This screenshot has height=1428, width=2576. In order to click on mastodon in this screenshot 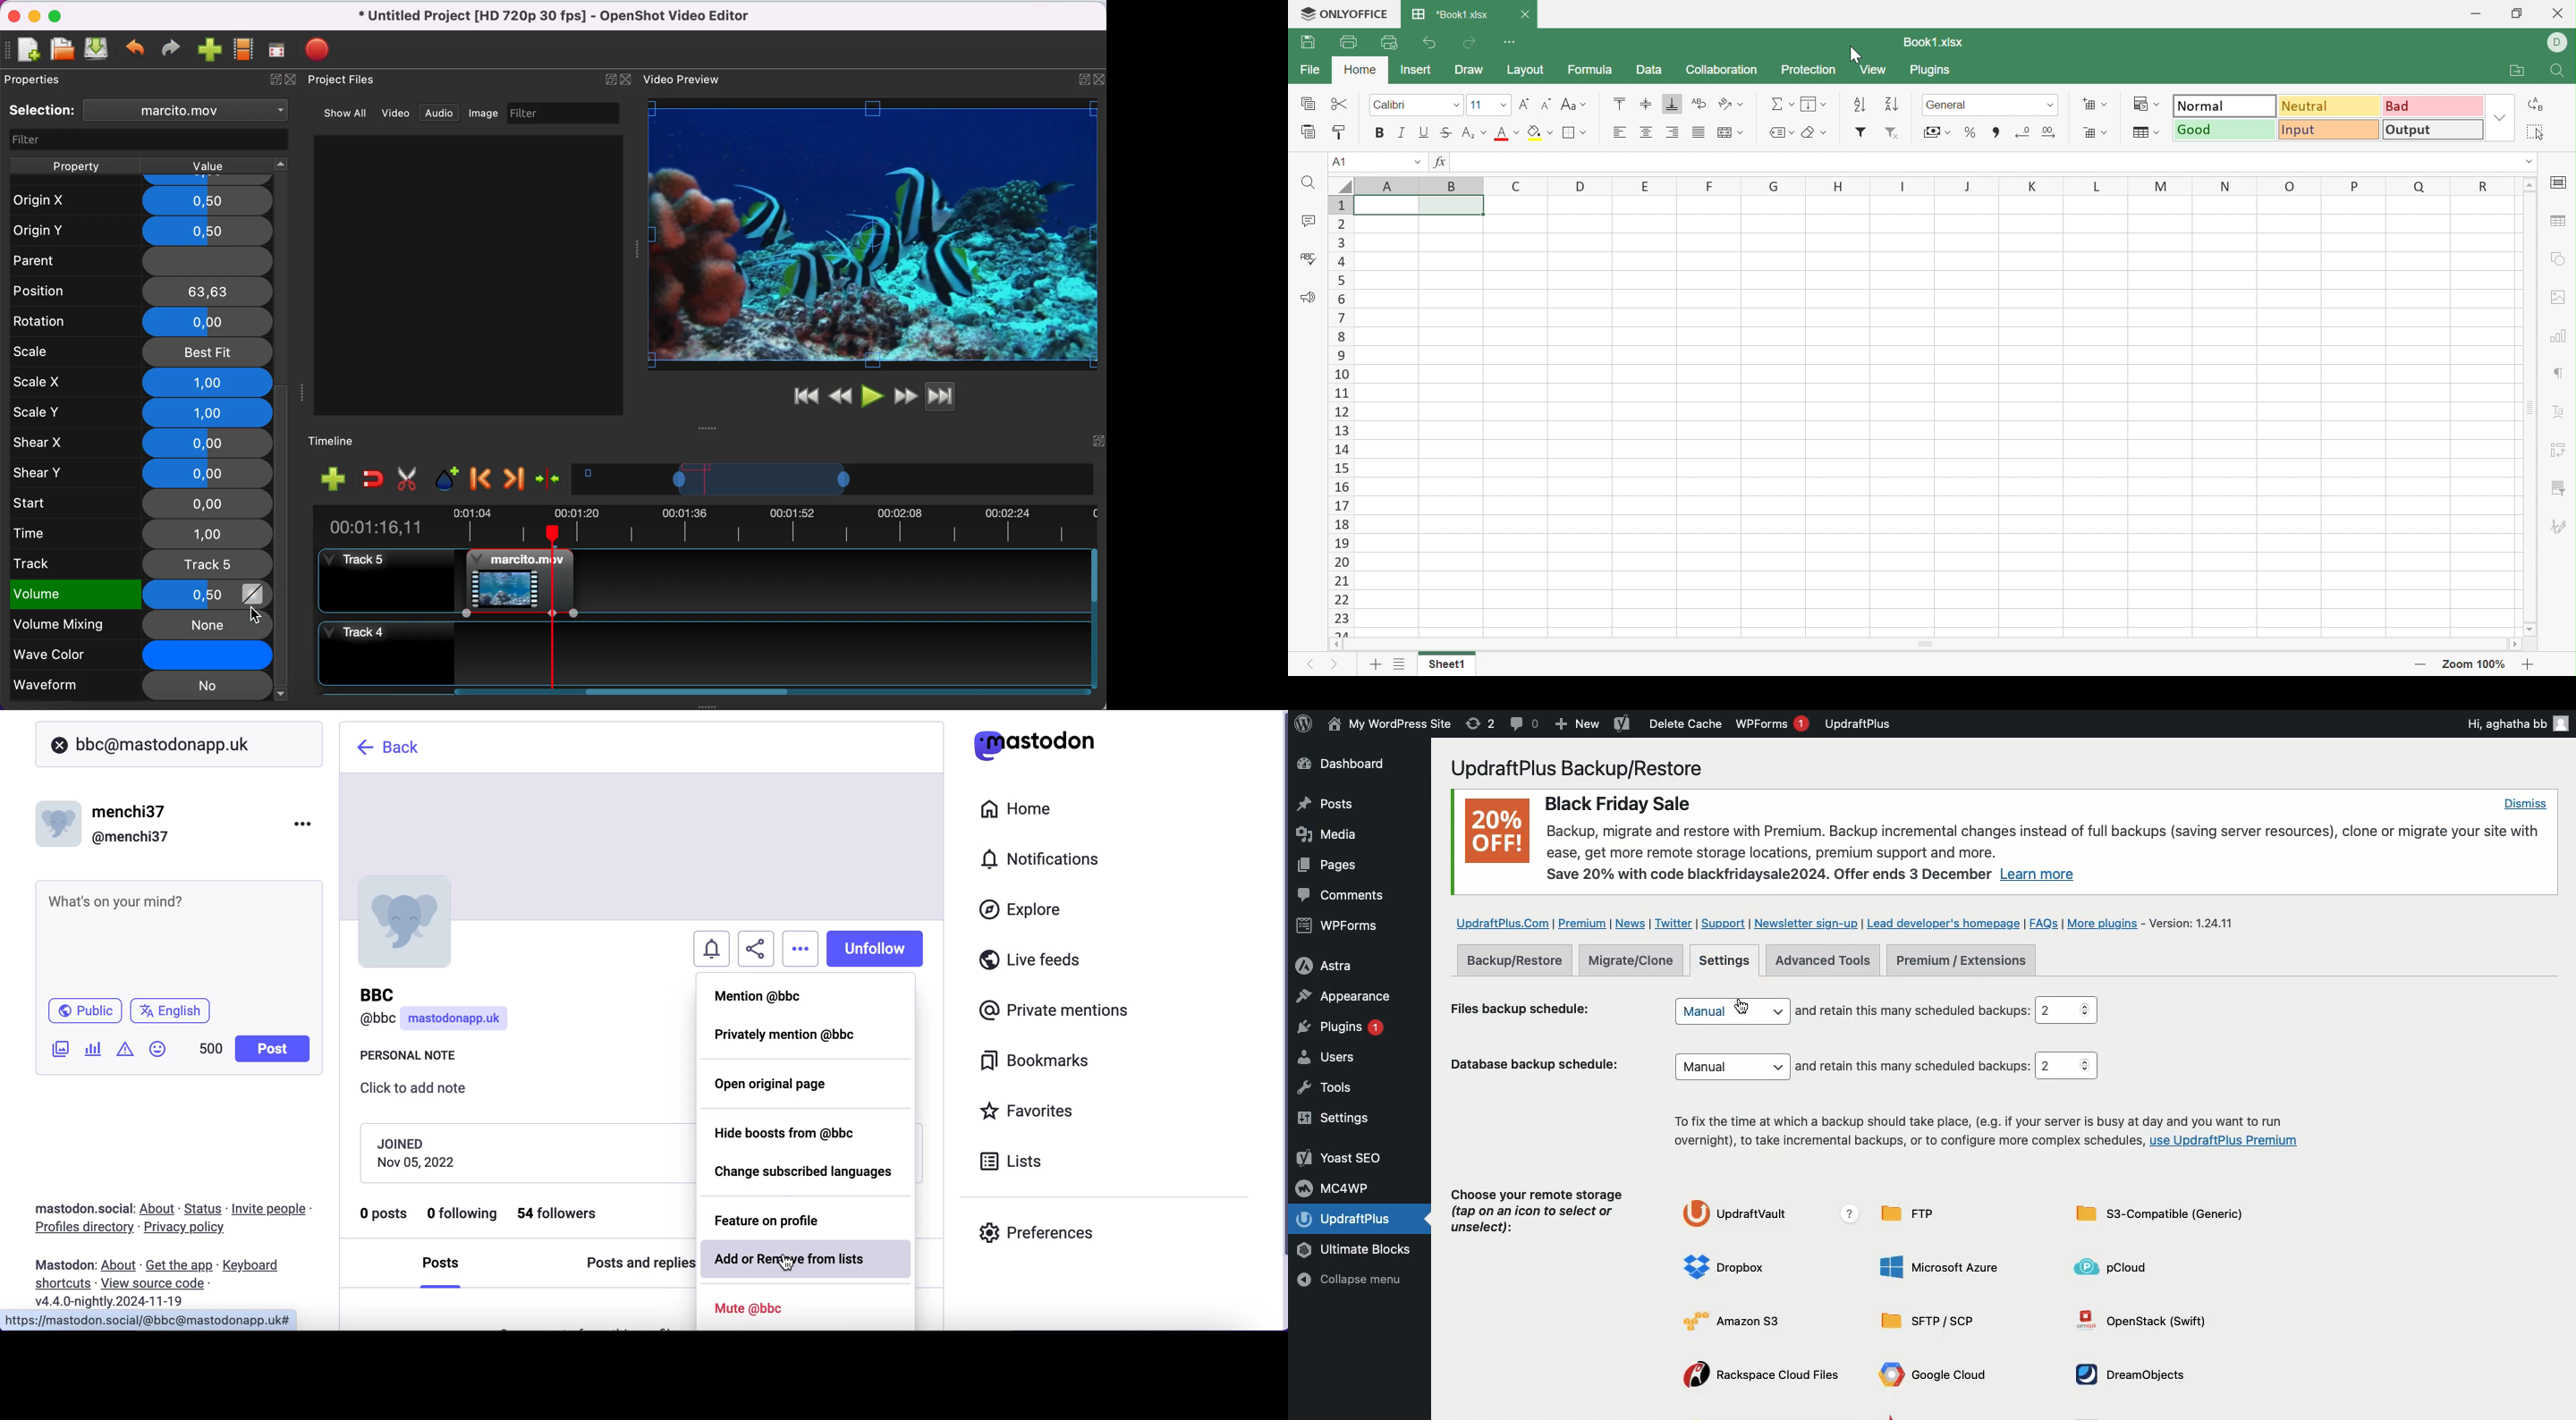, I will do `click(65, 1266)`.